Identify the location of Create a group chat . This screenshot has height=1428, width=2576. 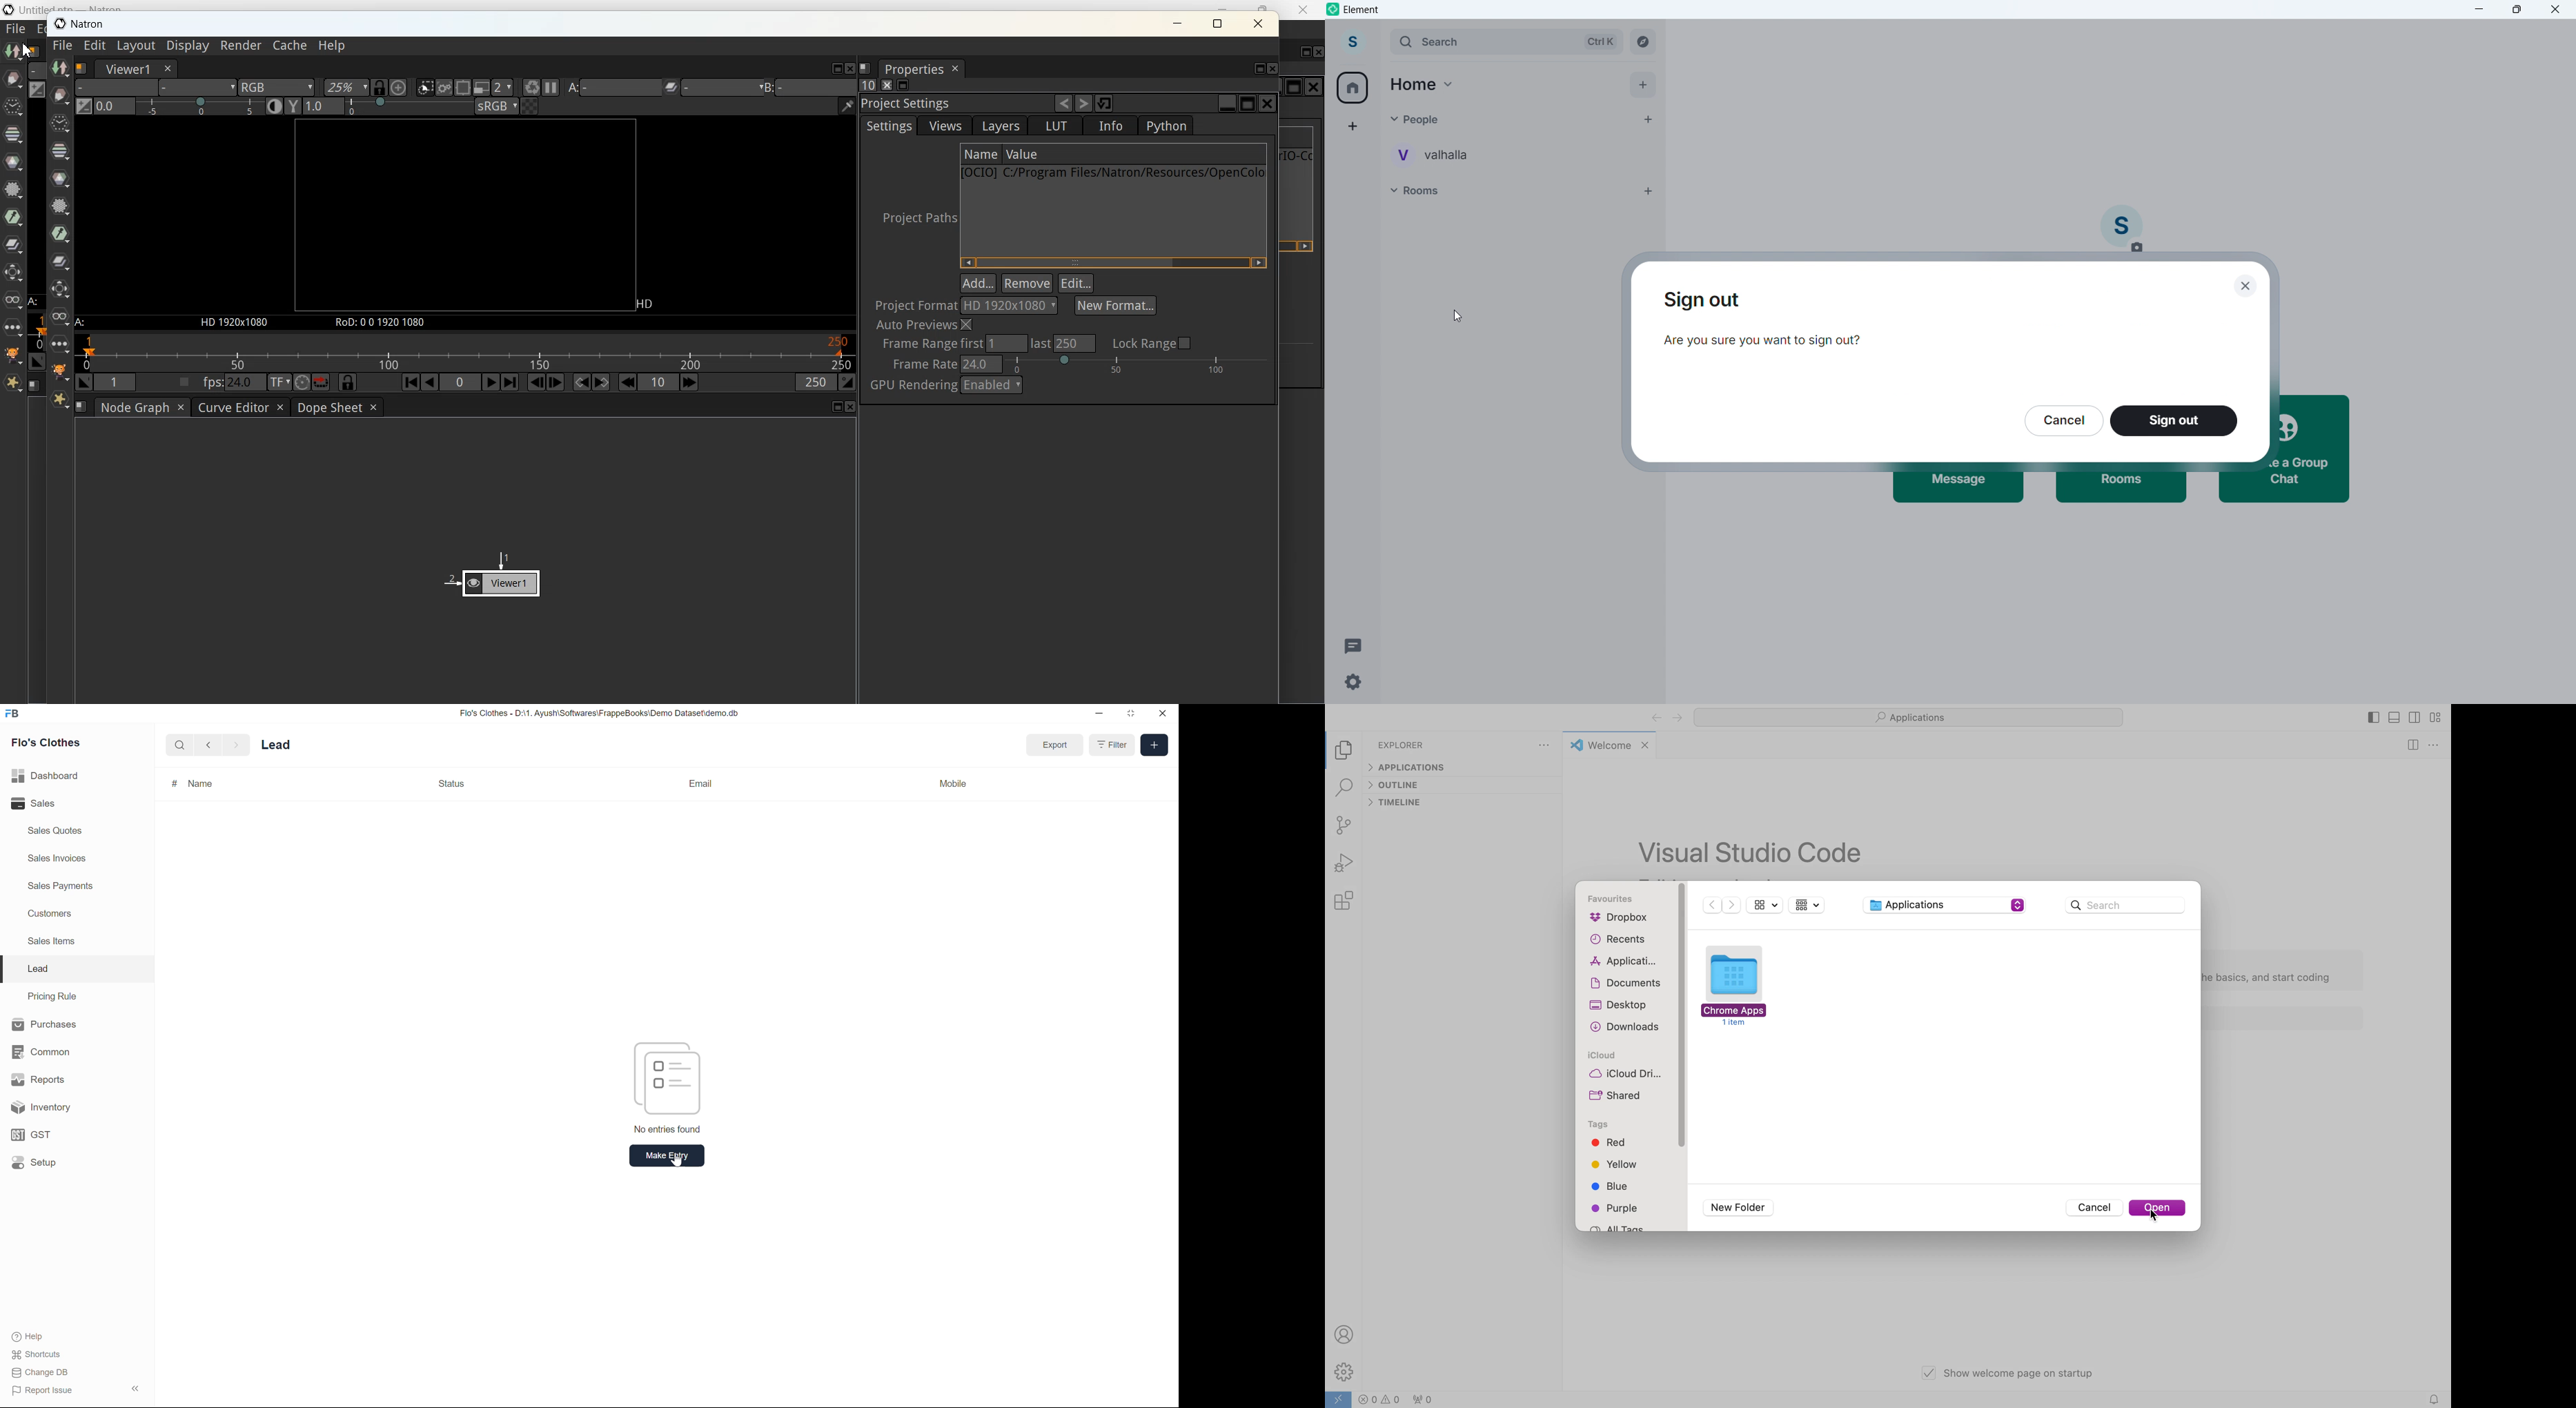
(2316, 447).